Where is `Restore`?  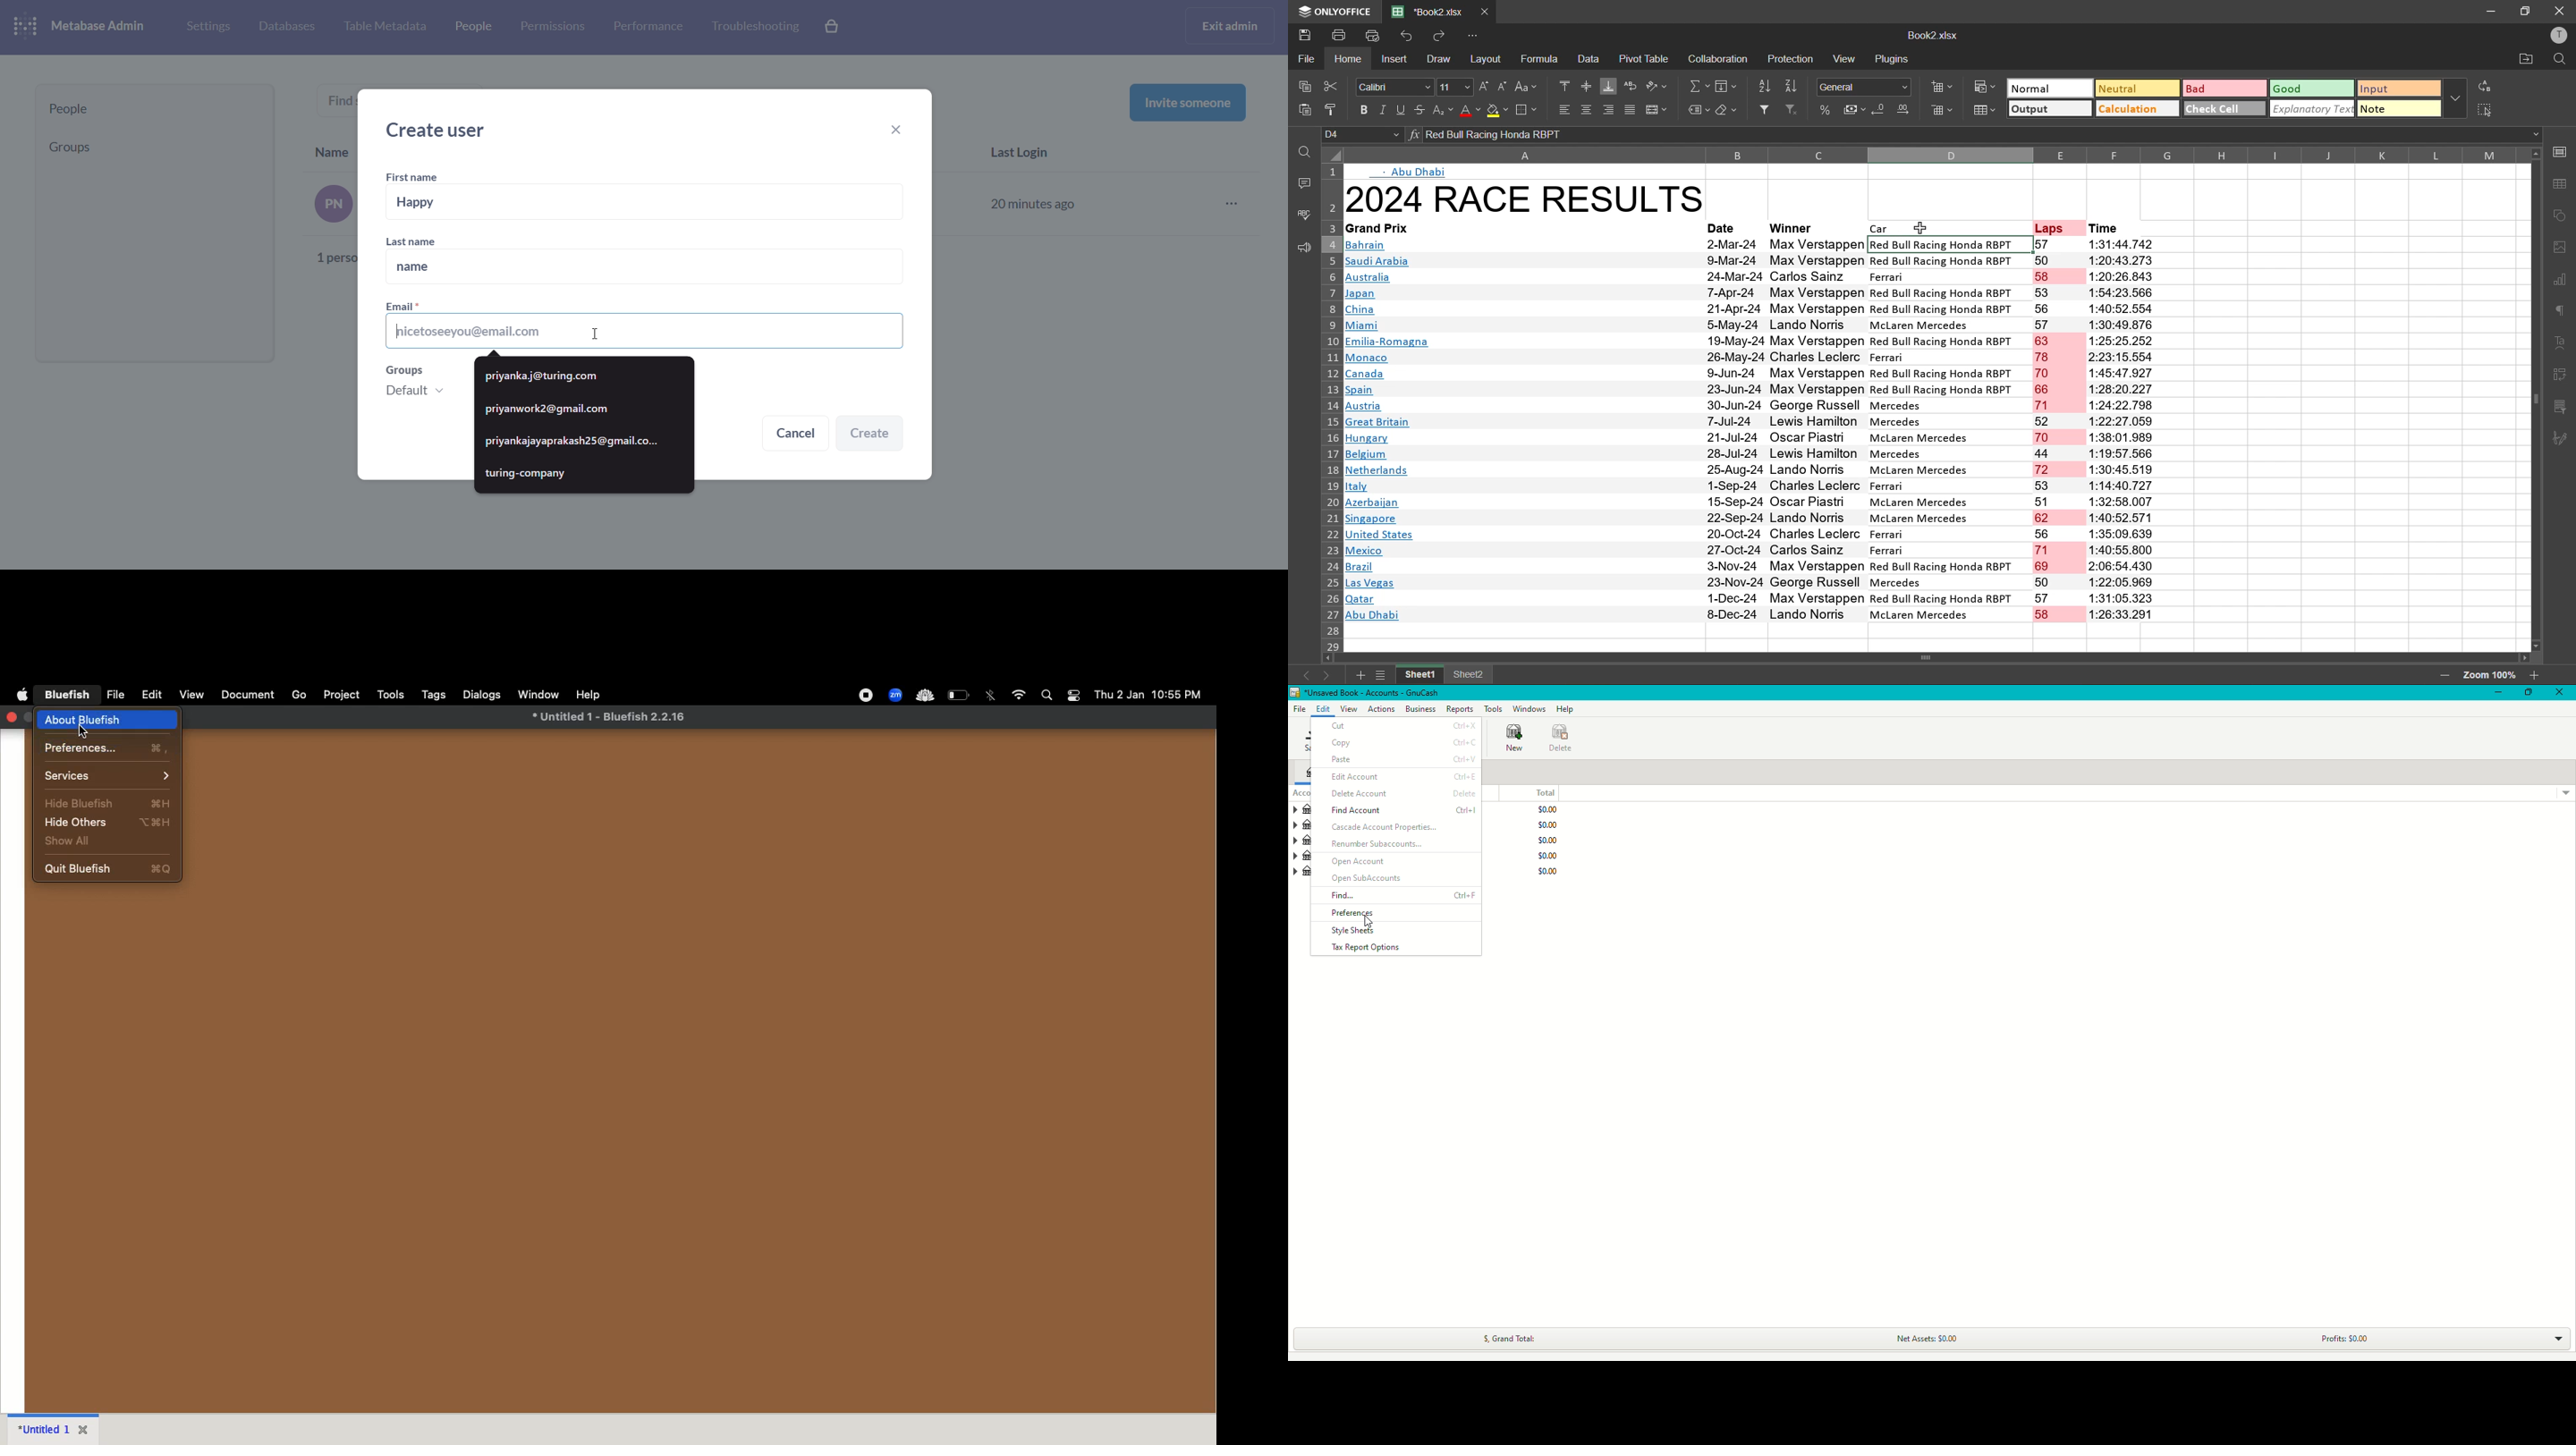 Restore is located at coordinates (2528, 693).